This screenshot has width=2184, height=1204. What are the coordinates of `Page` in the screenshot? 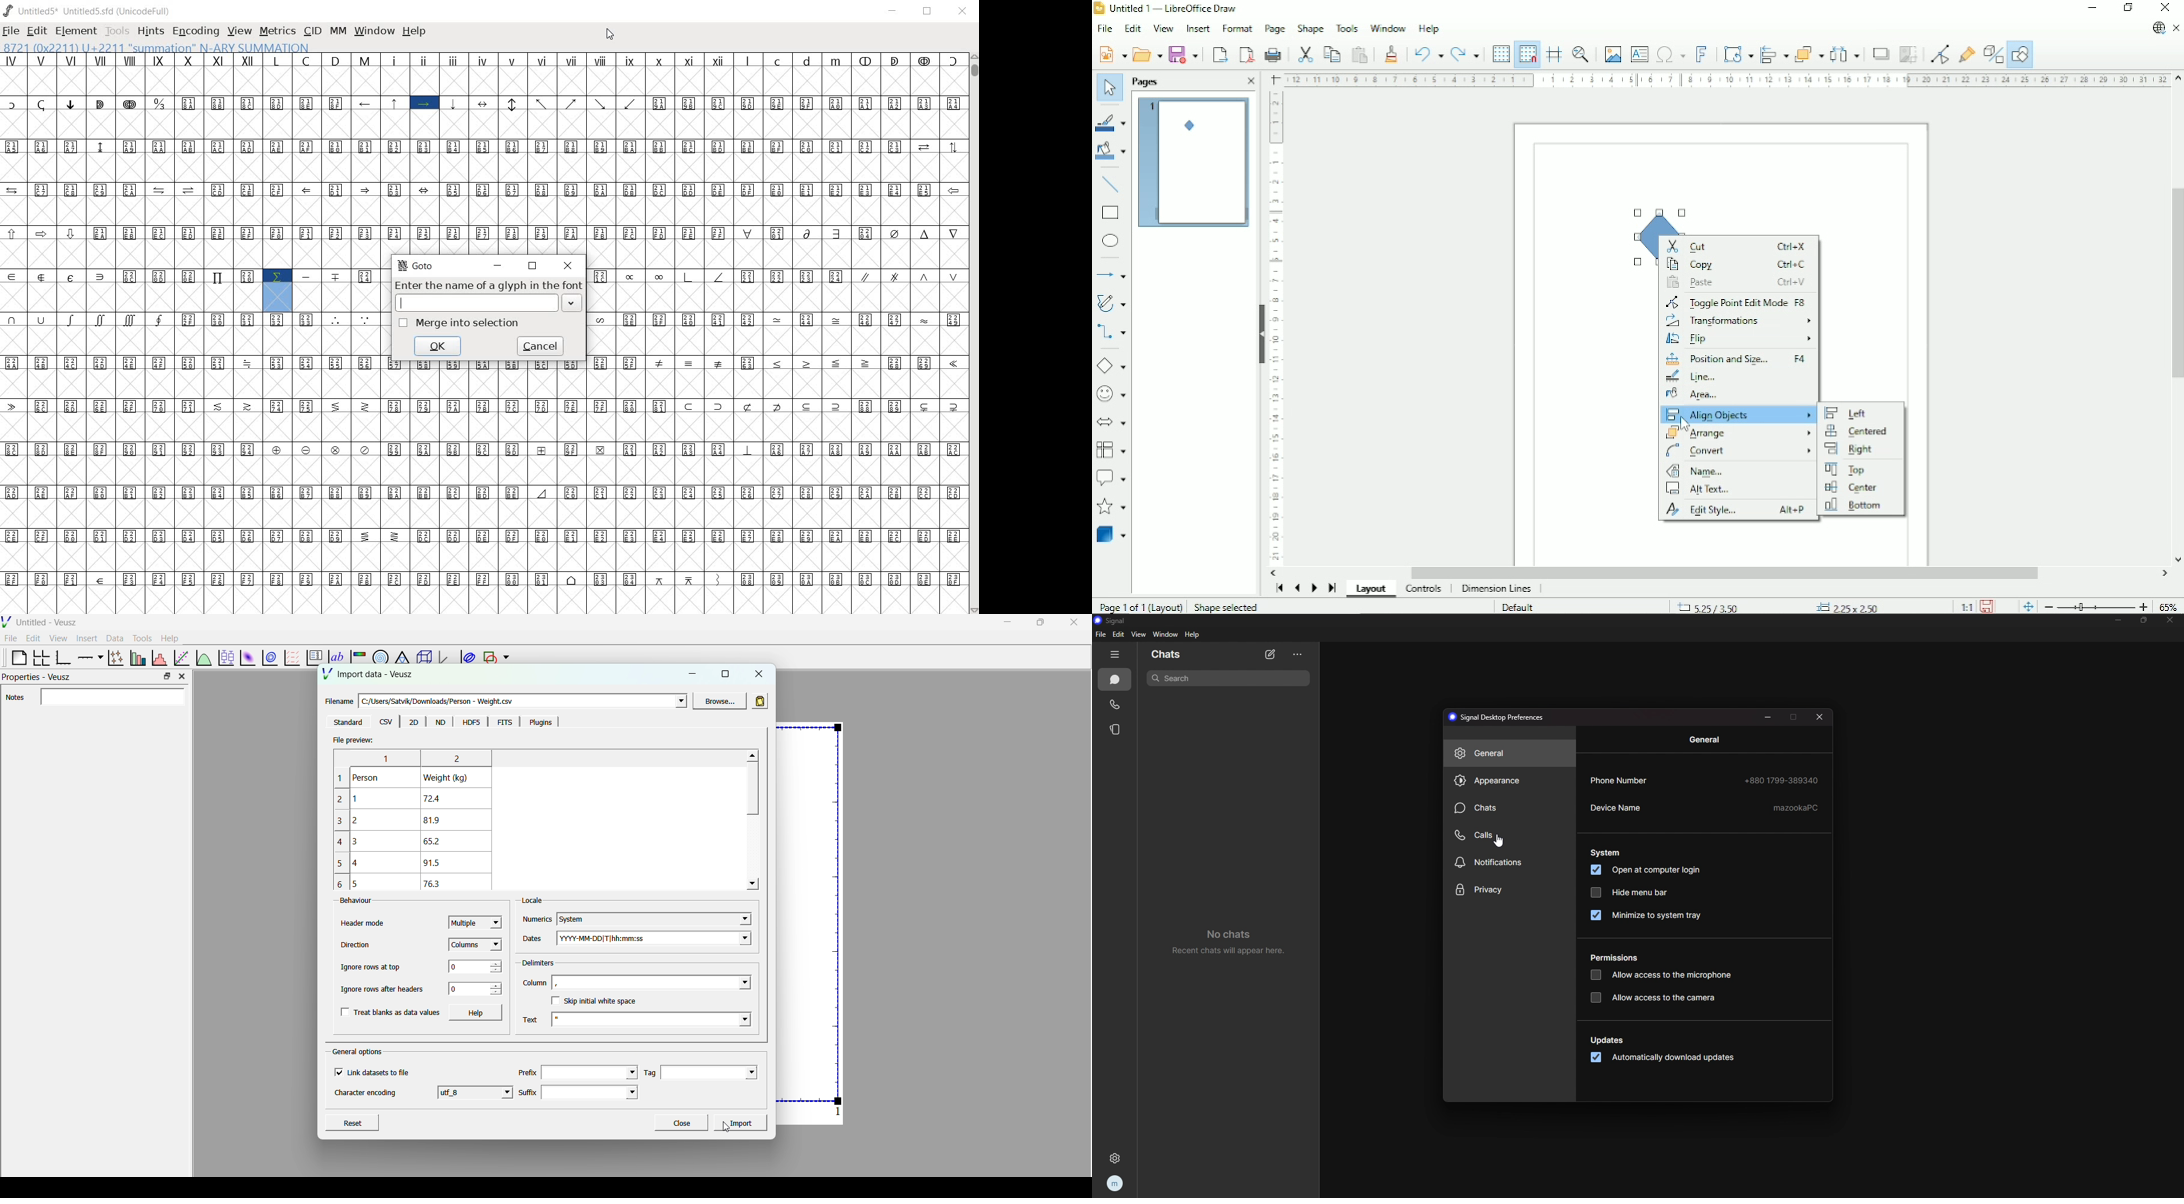 It's located at (1273, 28).